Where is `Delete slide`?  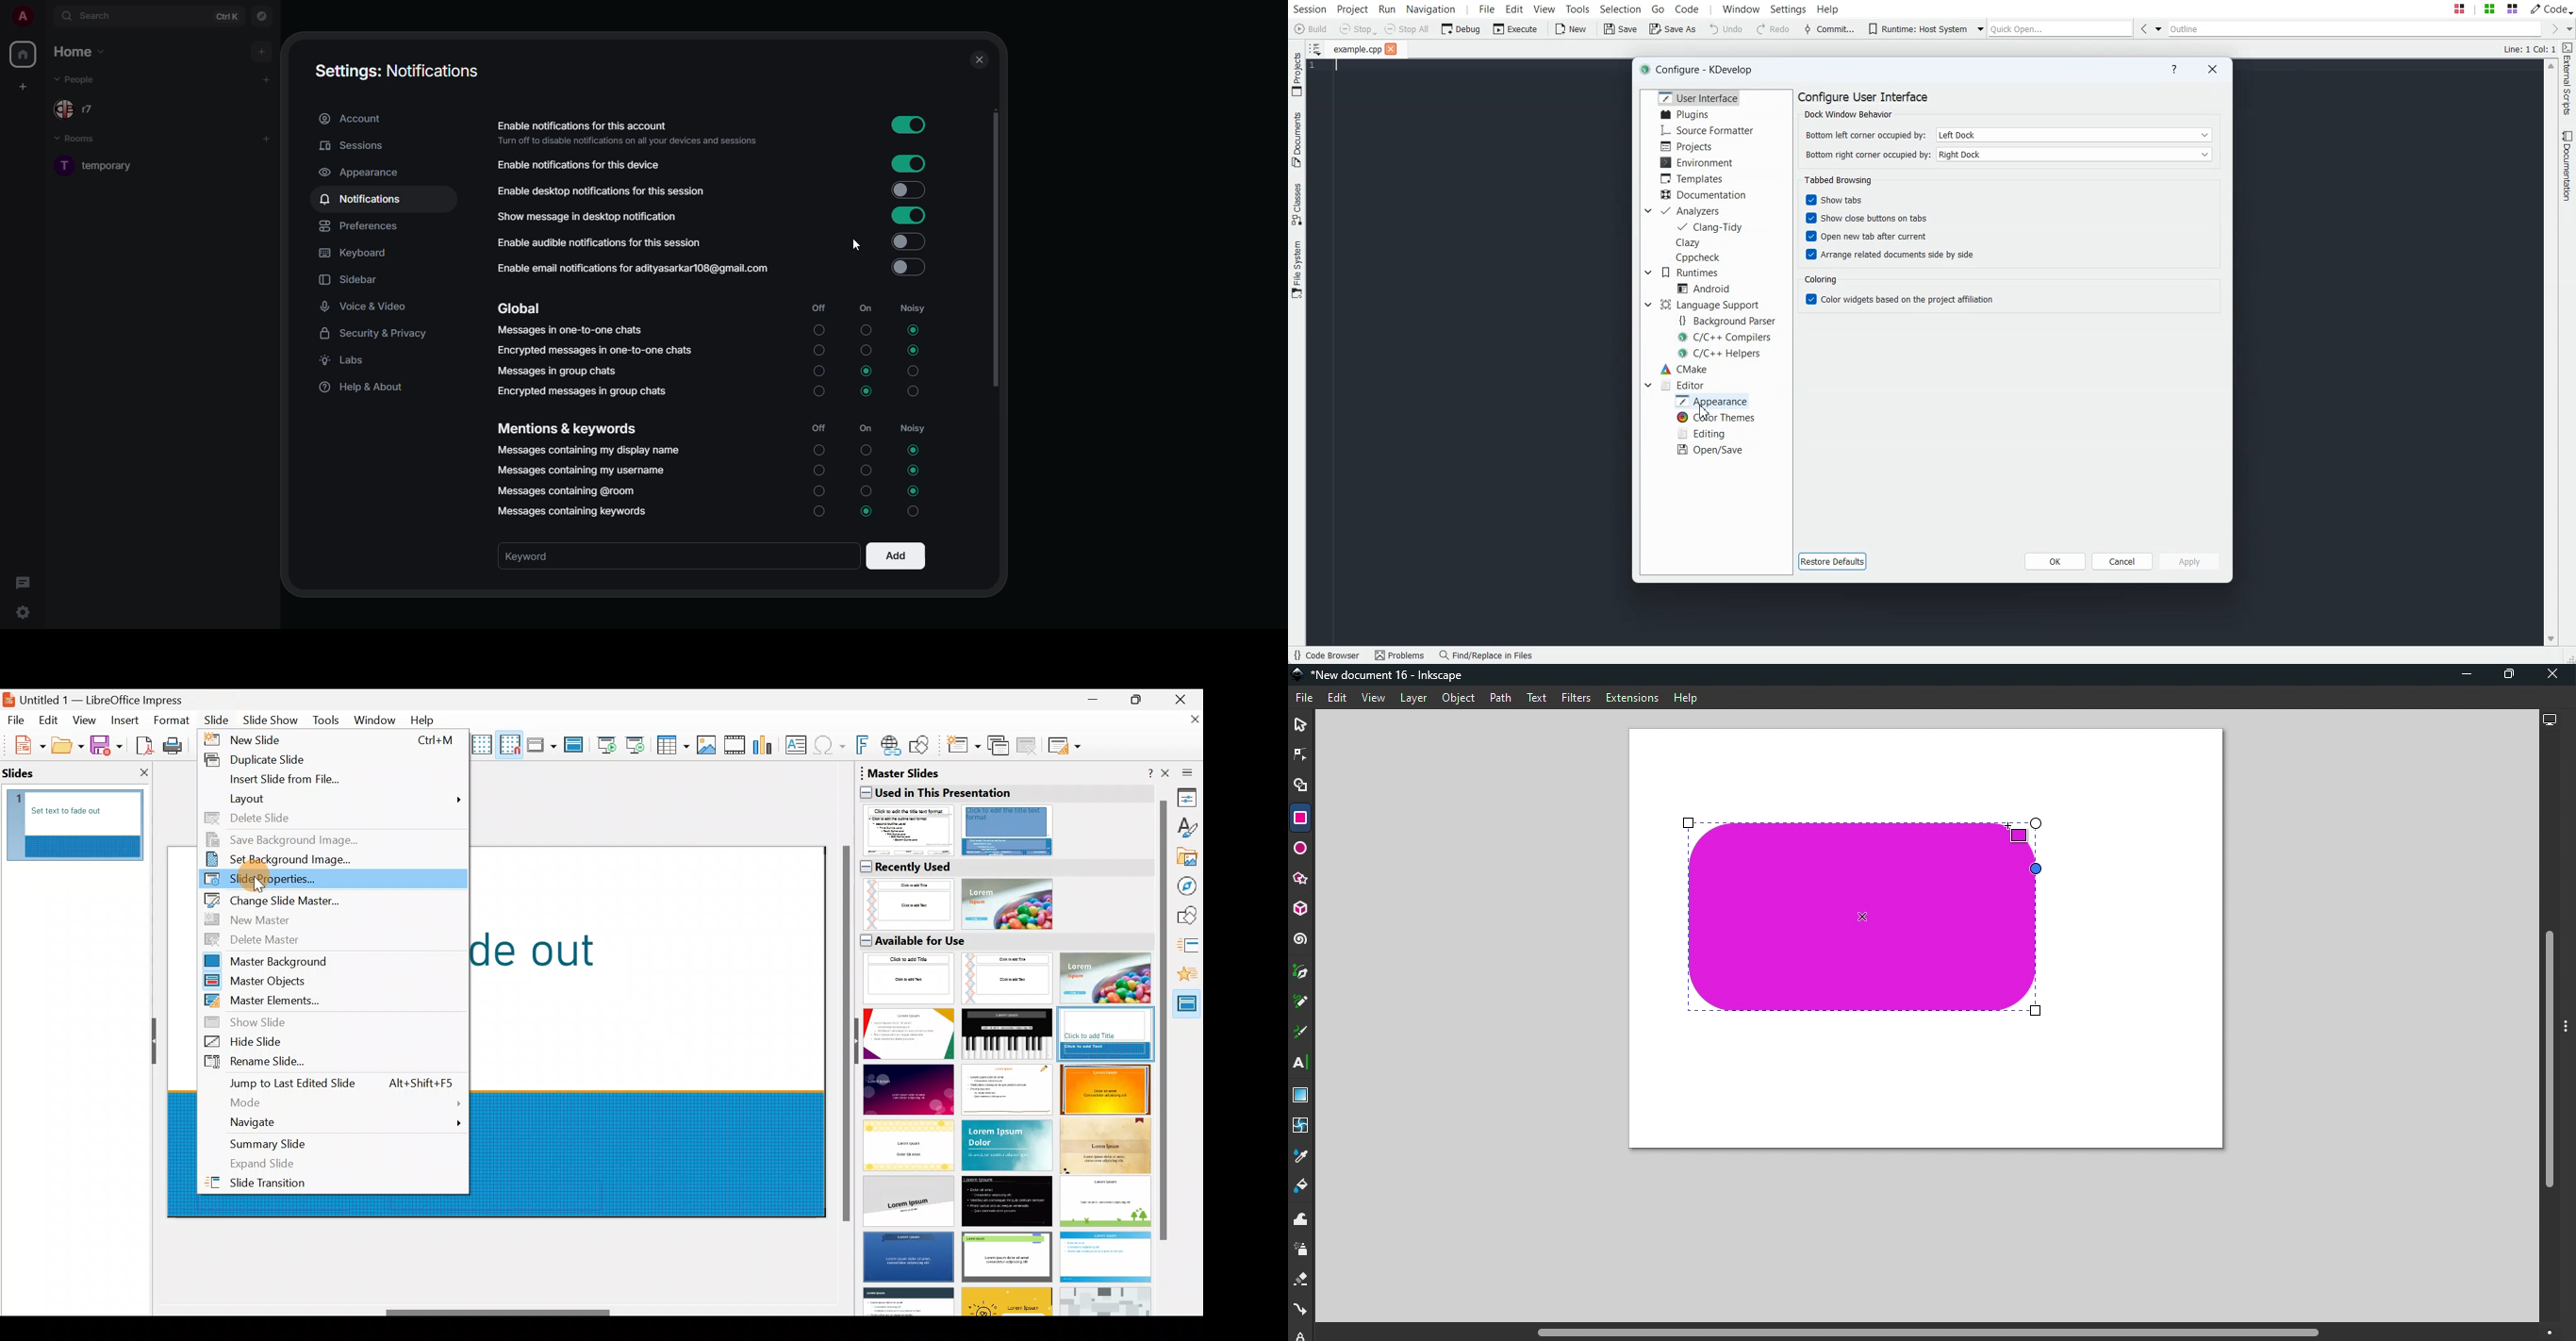
Delete slide is located at coordinates (1029, 745).